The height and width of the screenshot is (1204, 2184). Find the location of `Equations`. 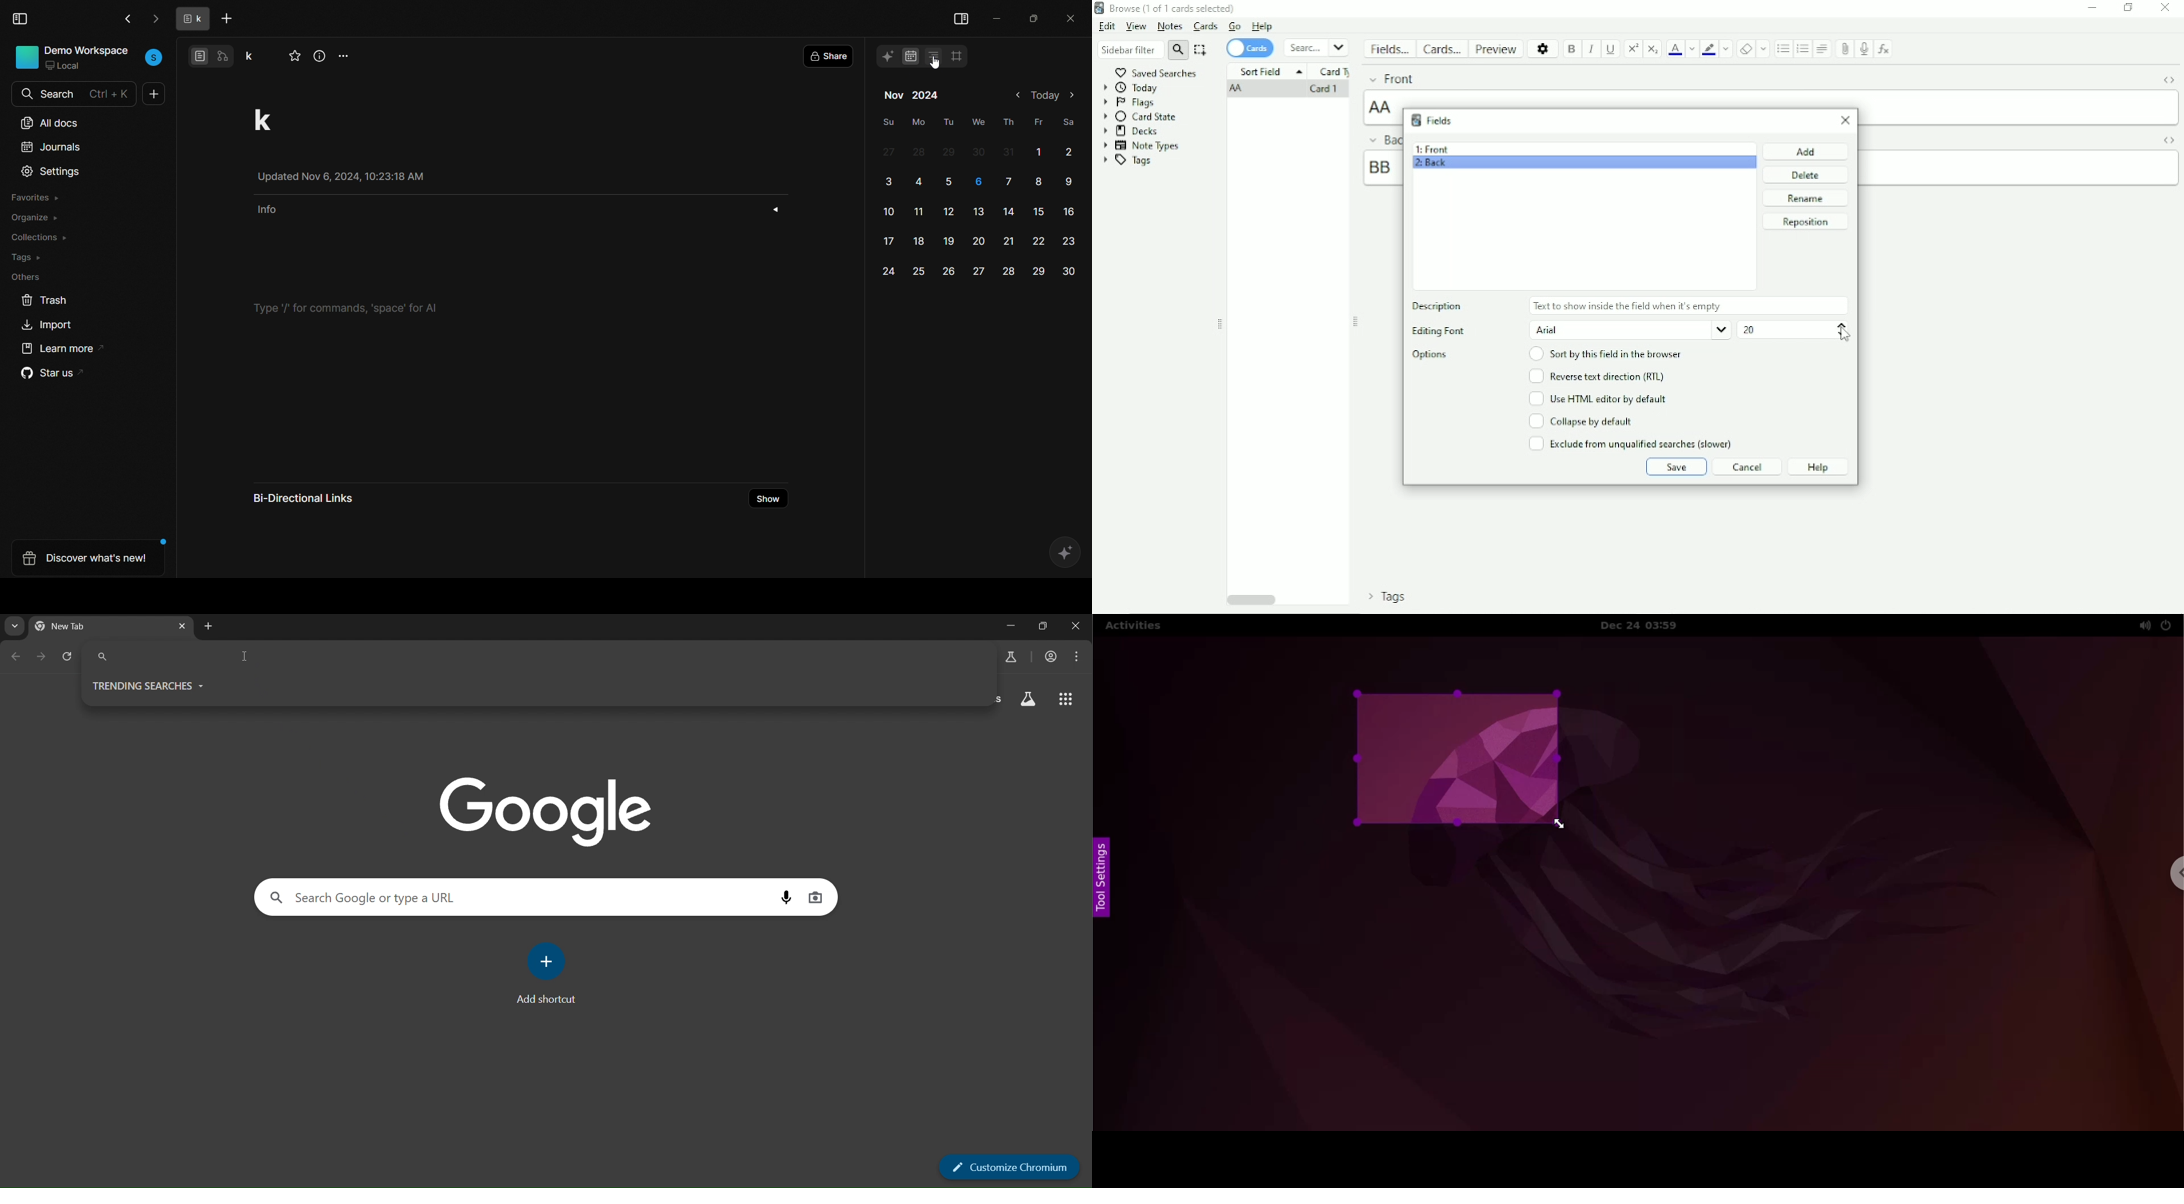

Equations is located at coordinates (1883, 48).